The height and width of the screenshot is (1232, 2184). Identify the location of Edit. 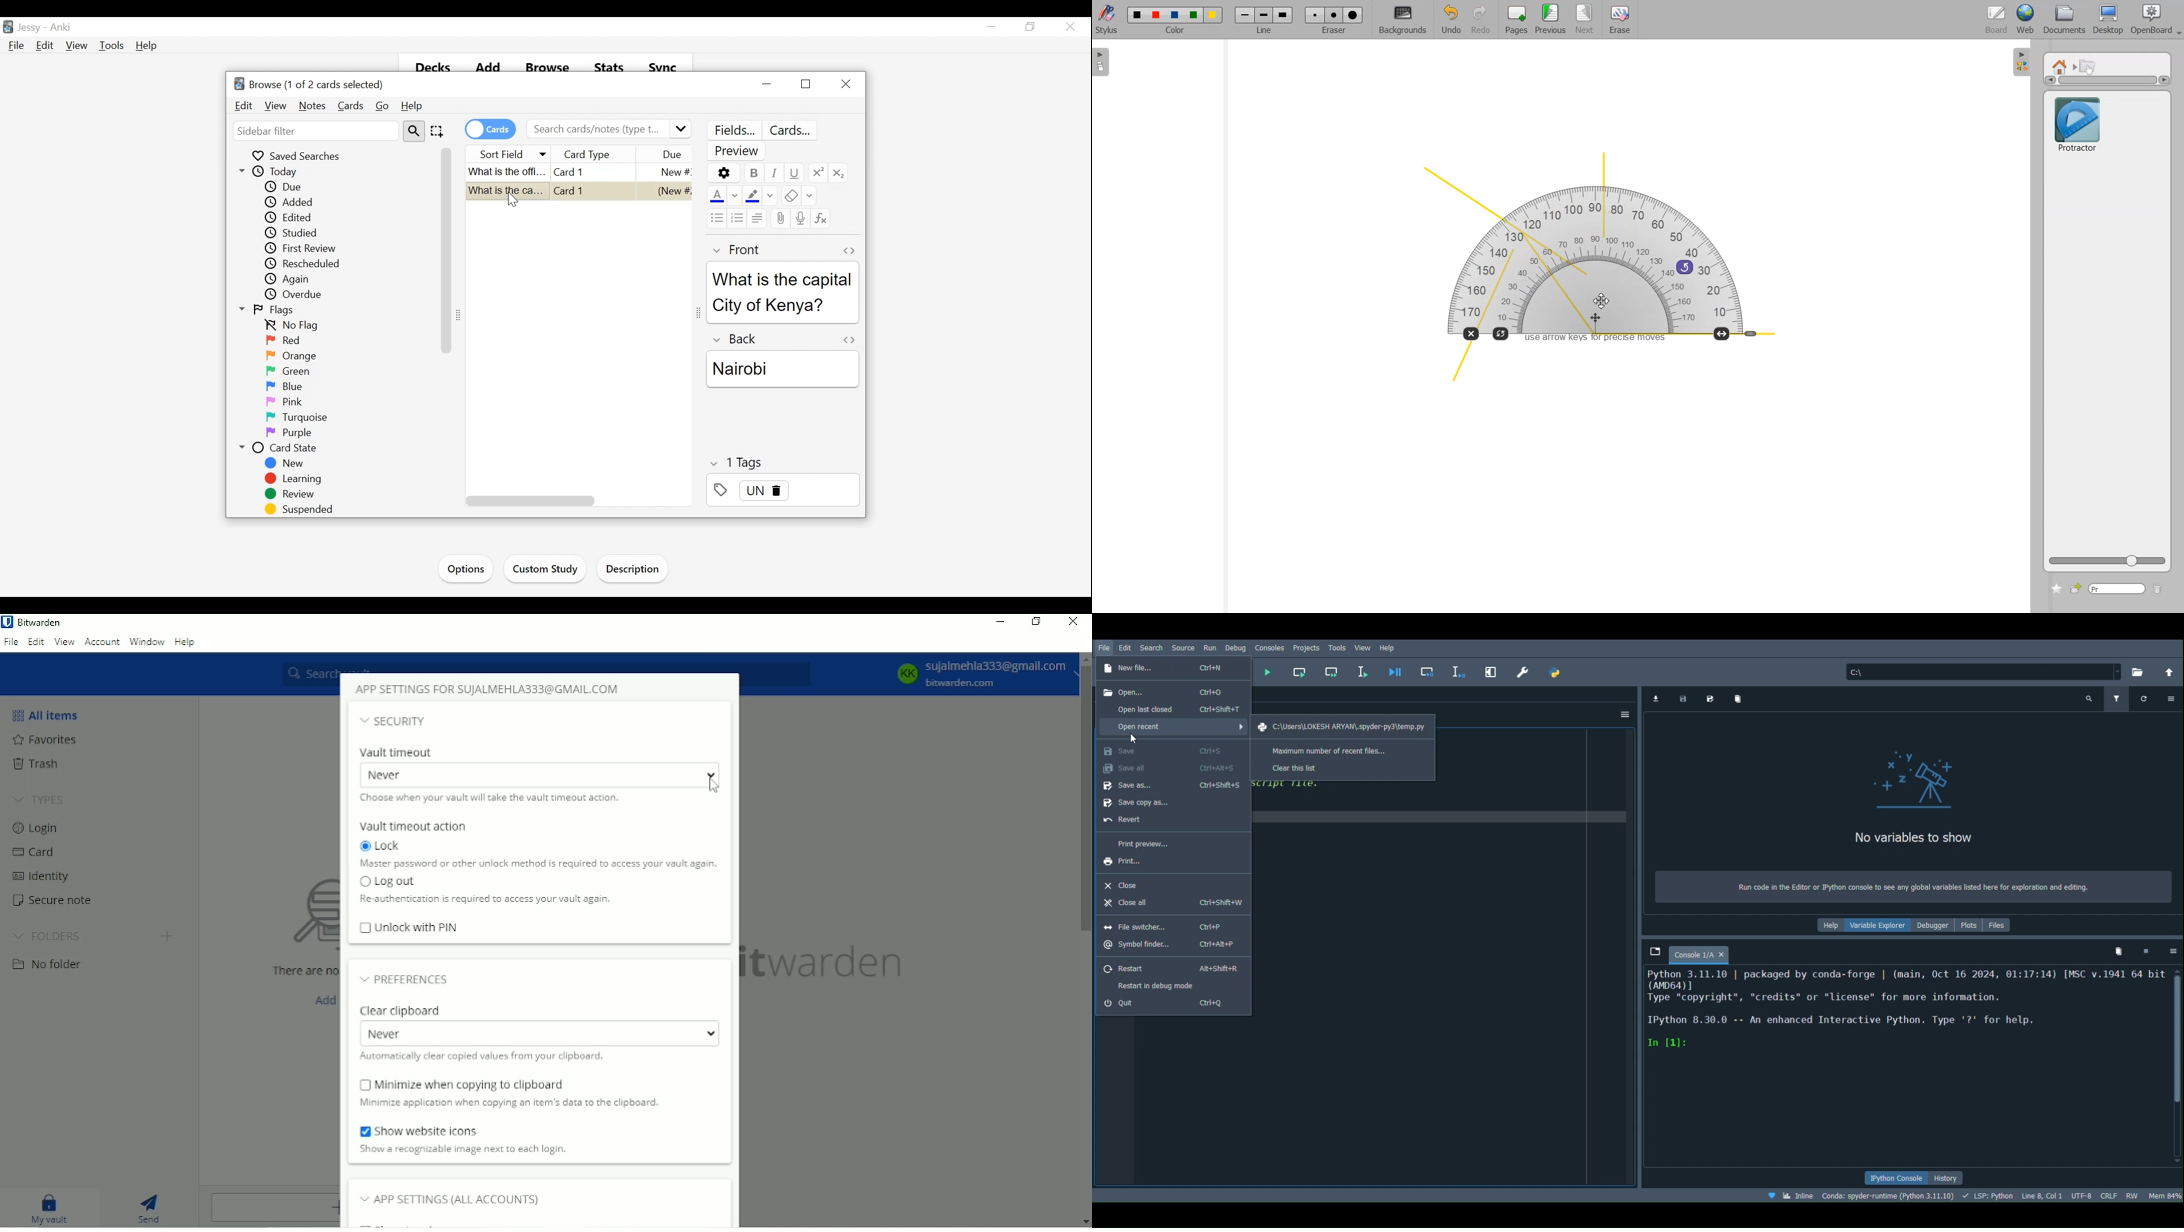
(1126, 648).